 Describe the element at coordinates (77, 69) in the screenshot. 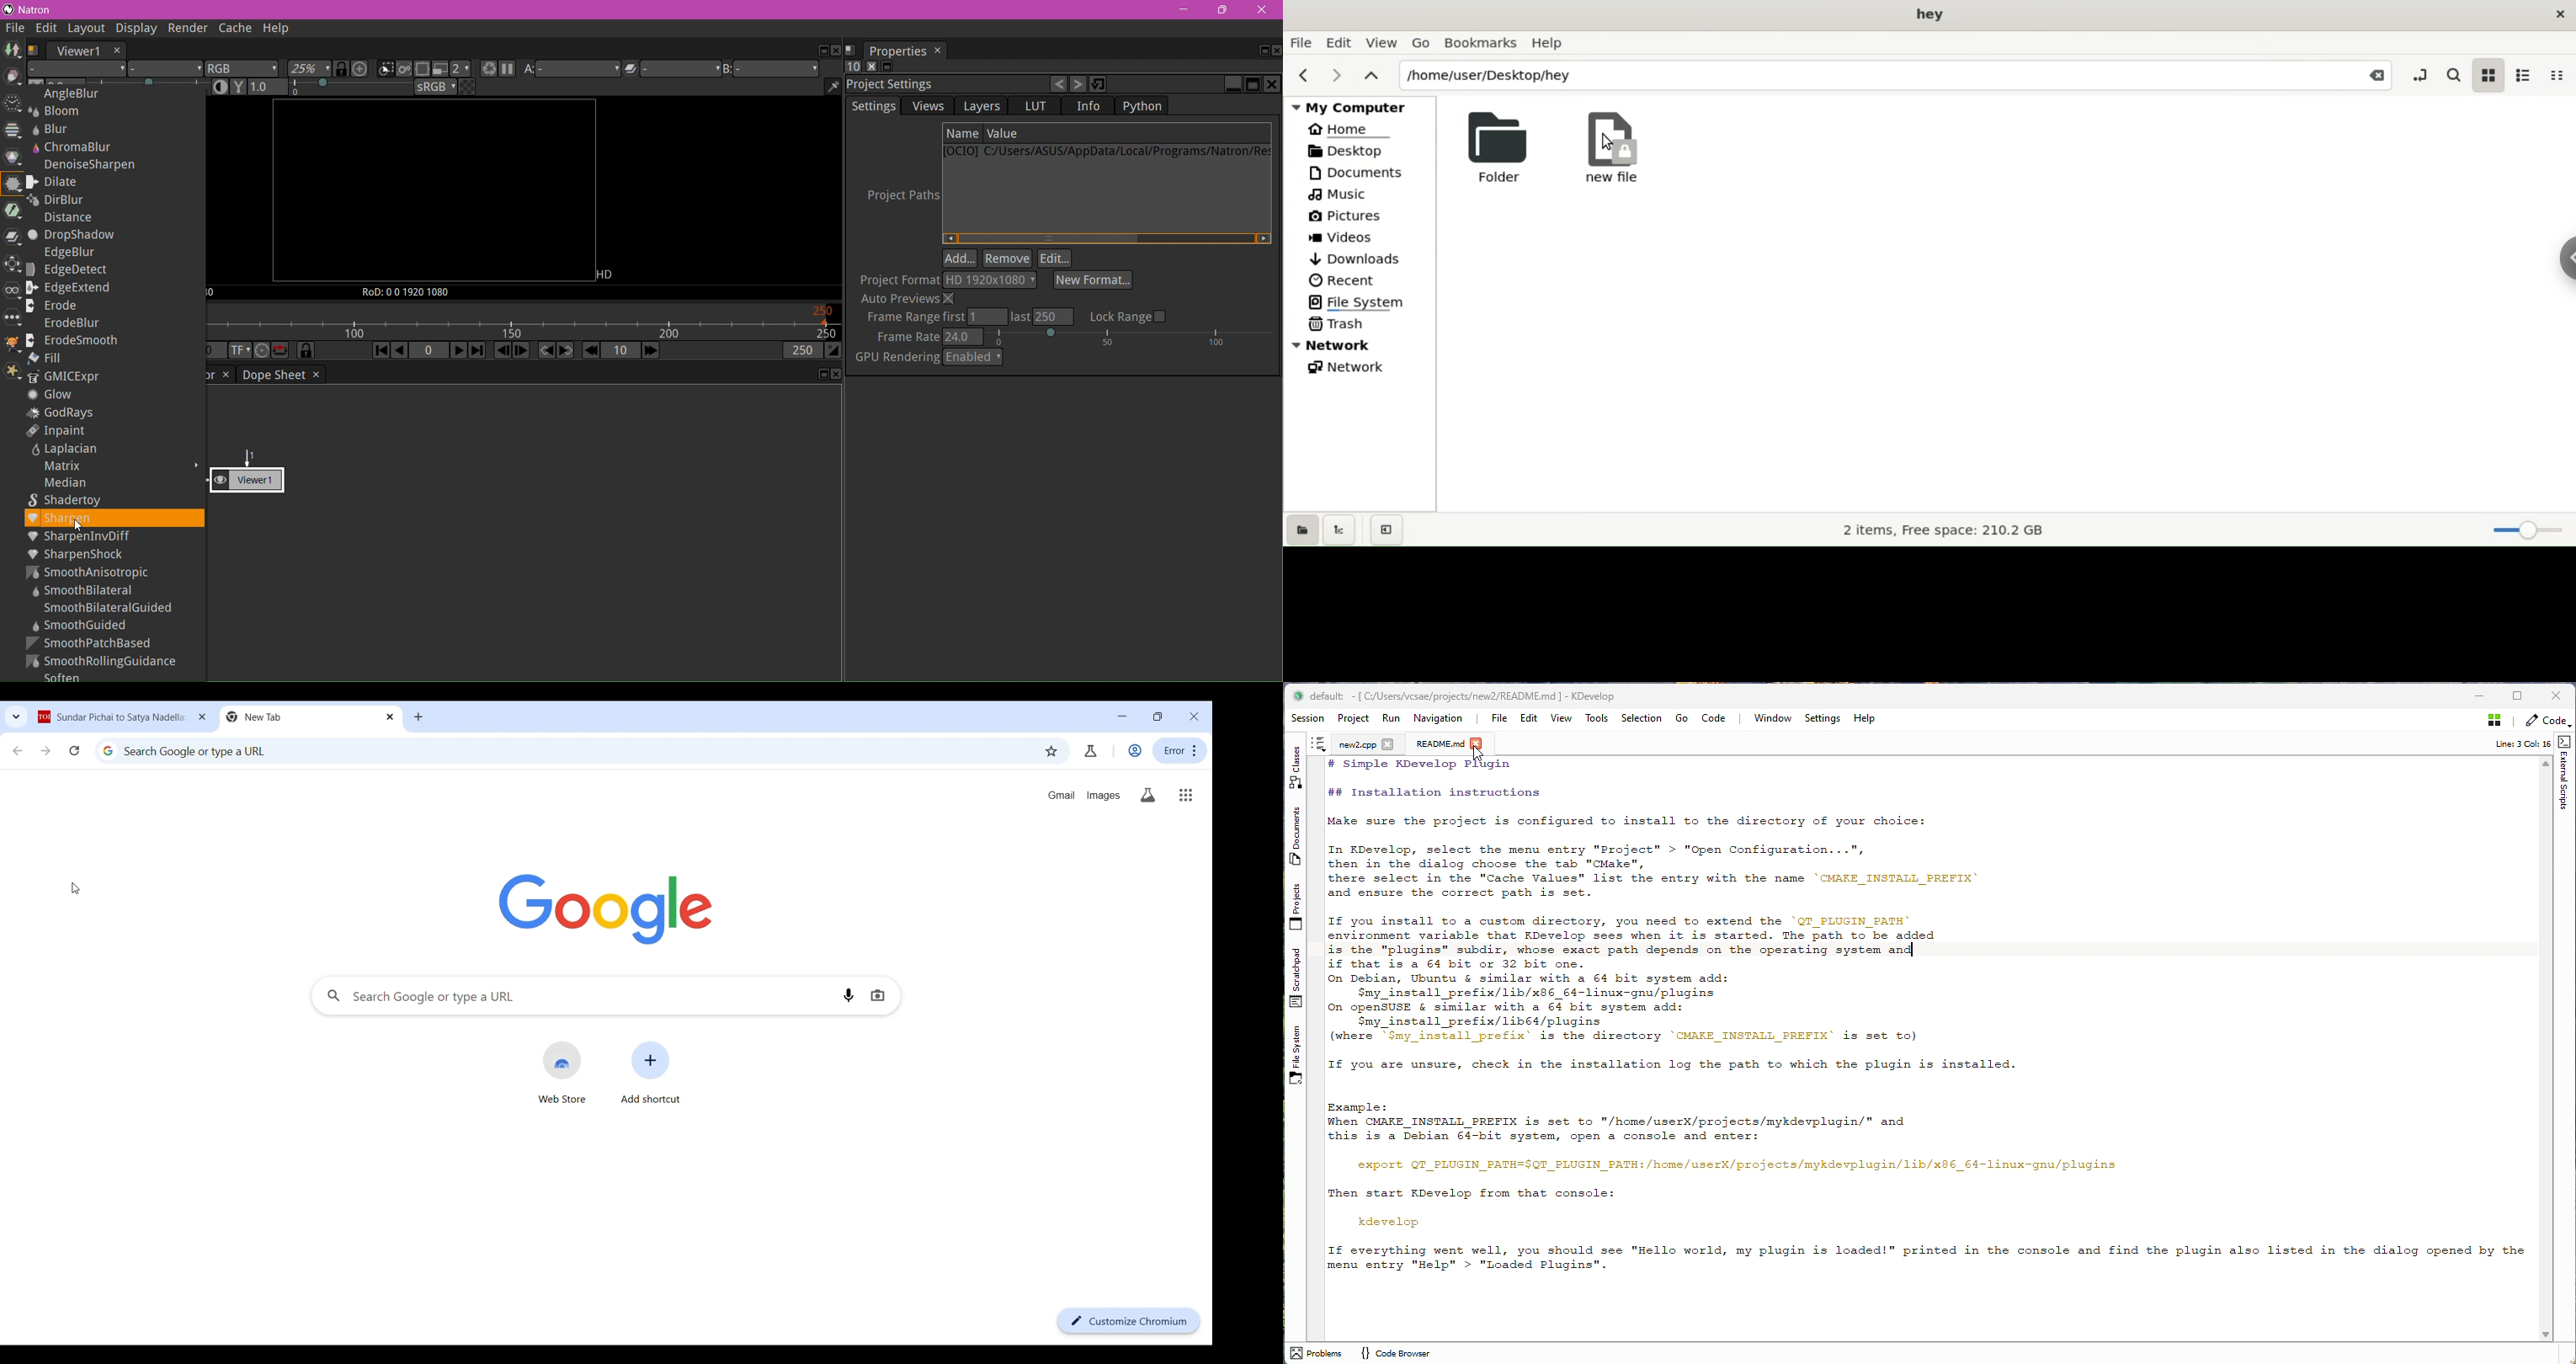

I see `Layer` at that location.